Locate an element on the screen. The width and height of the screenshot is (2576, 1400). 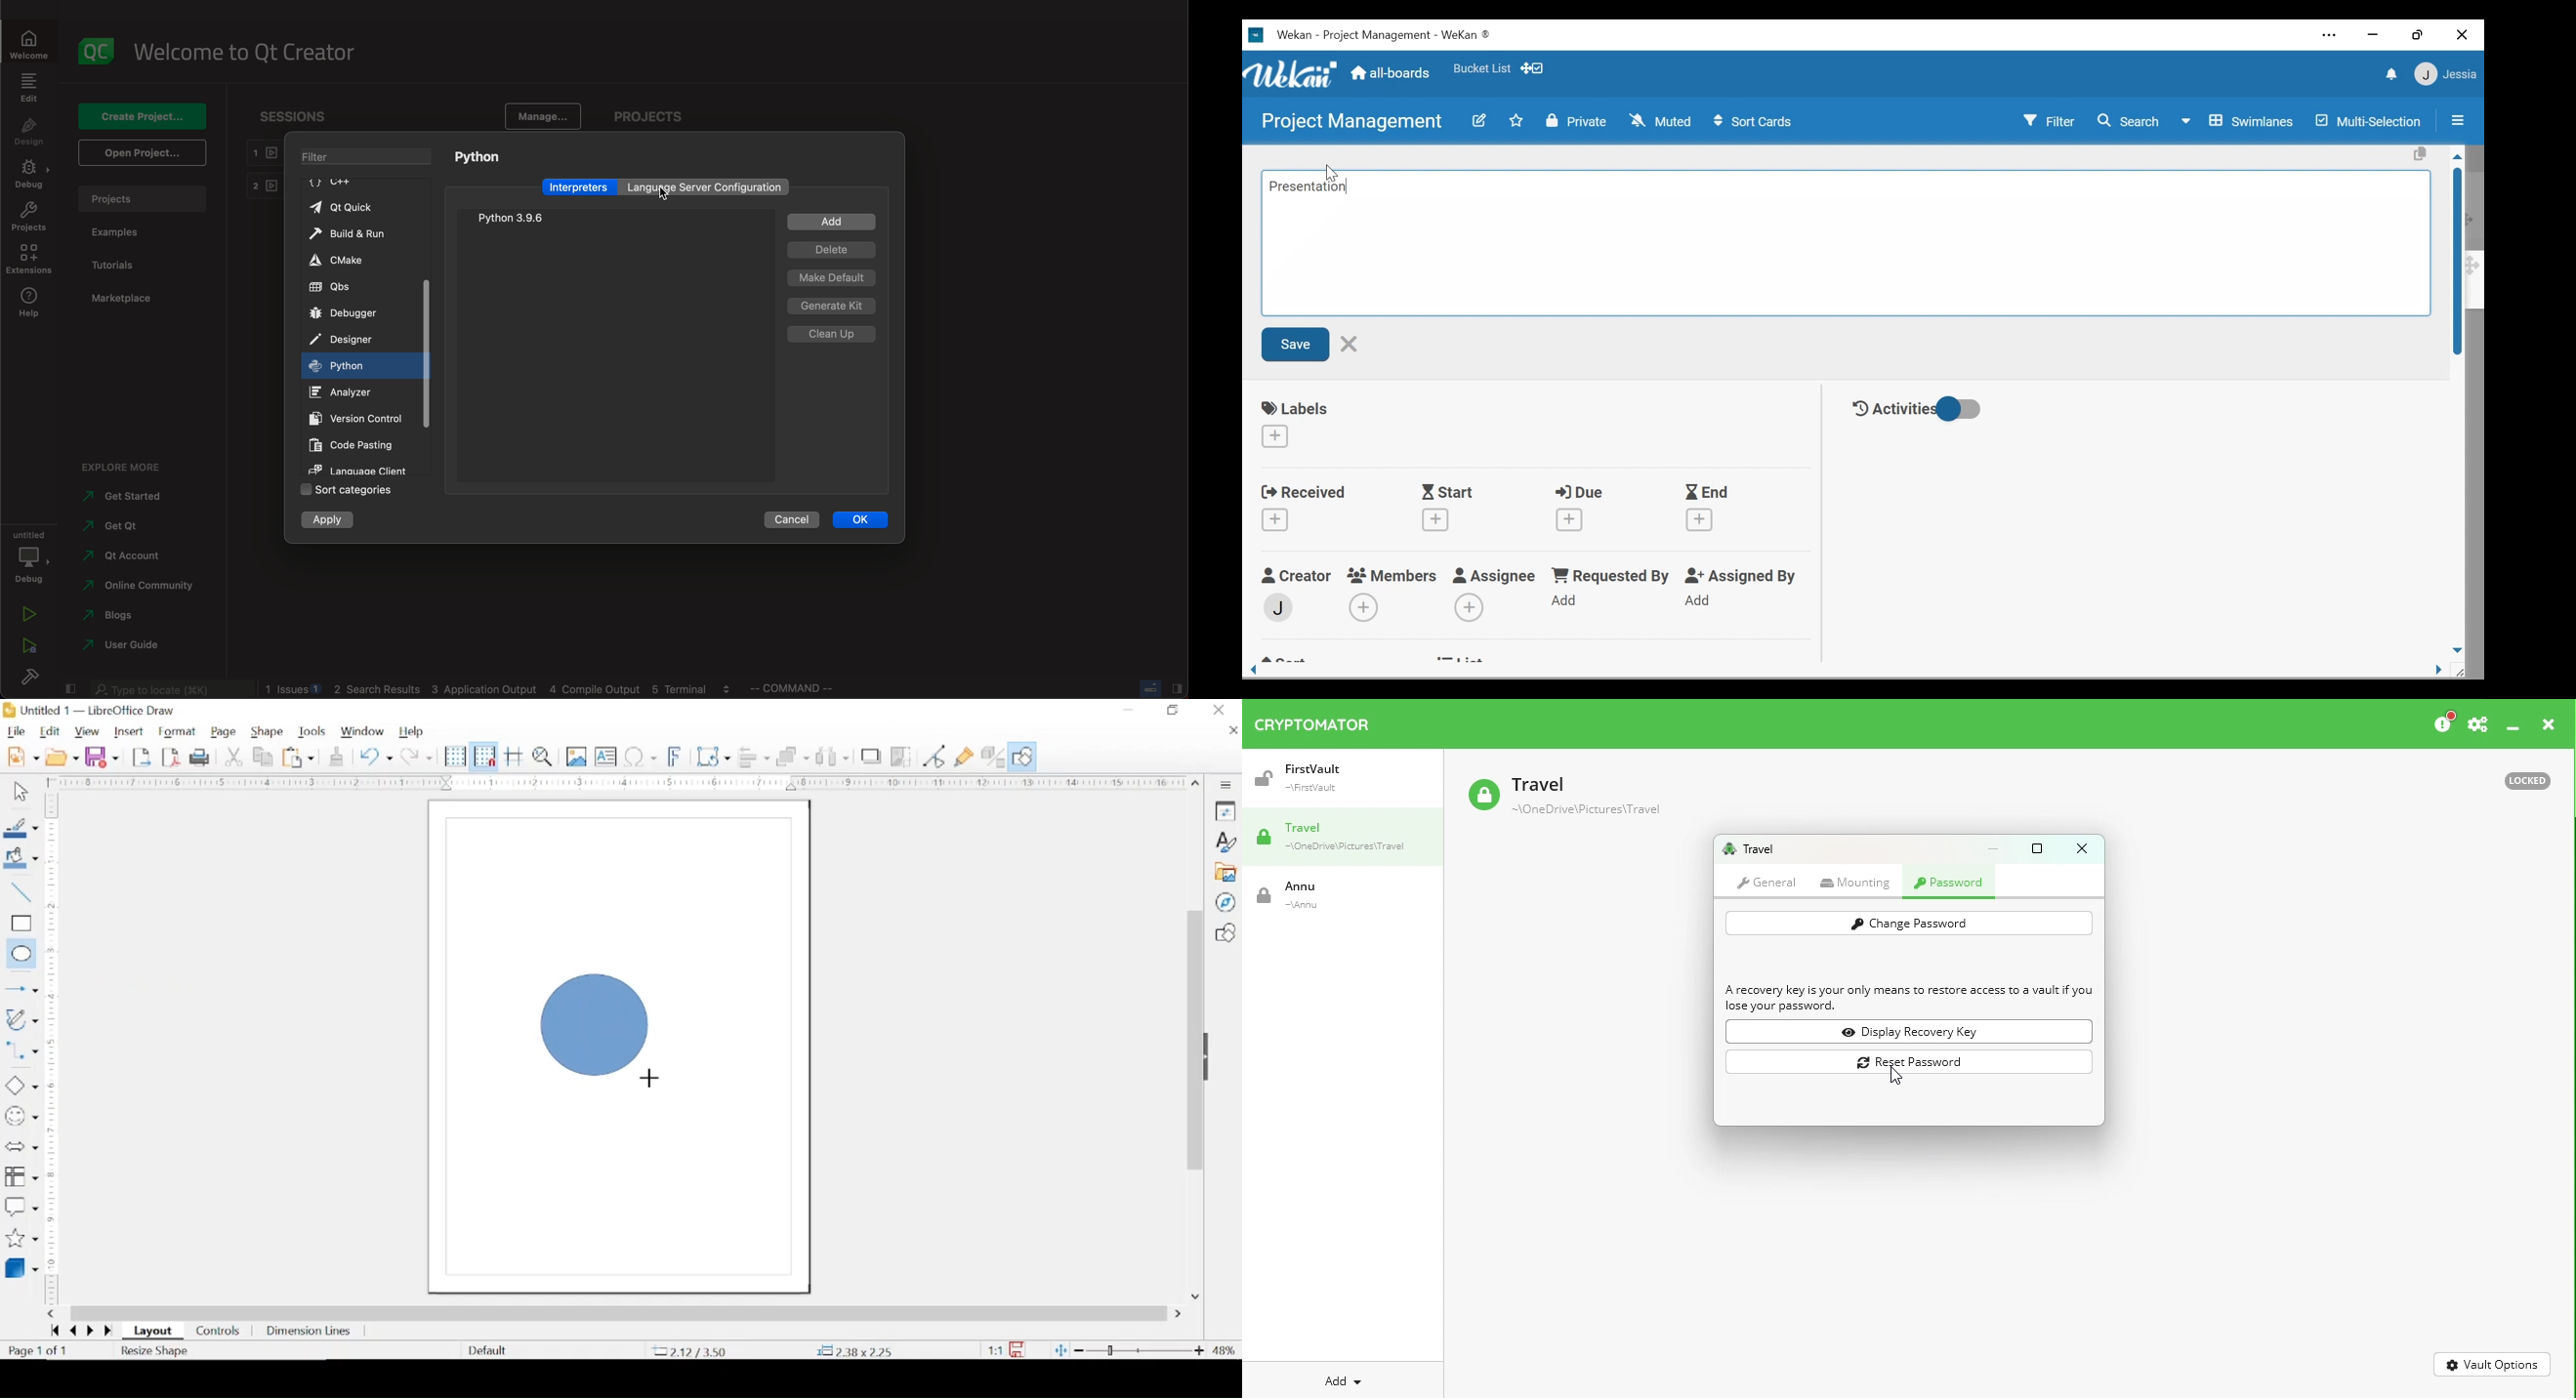
close slide bar is located at coordinates (1159, 688).